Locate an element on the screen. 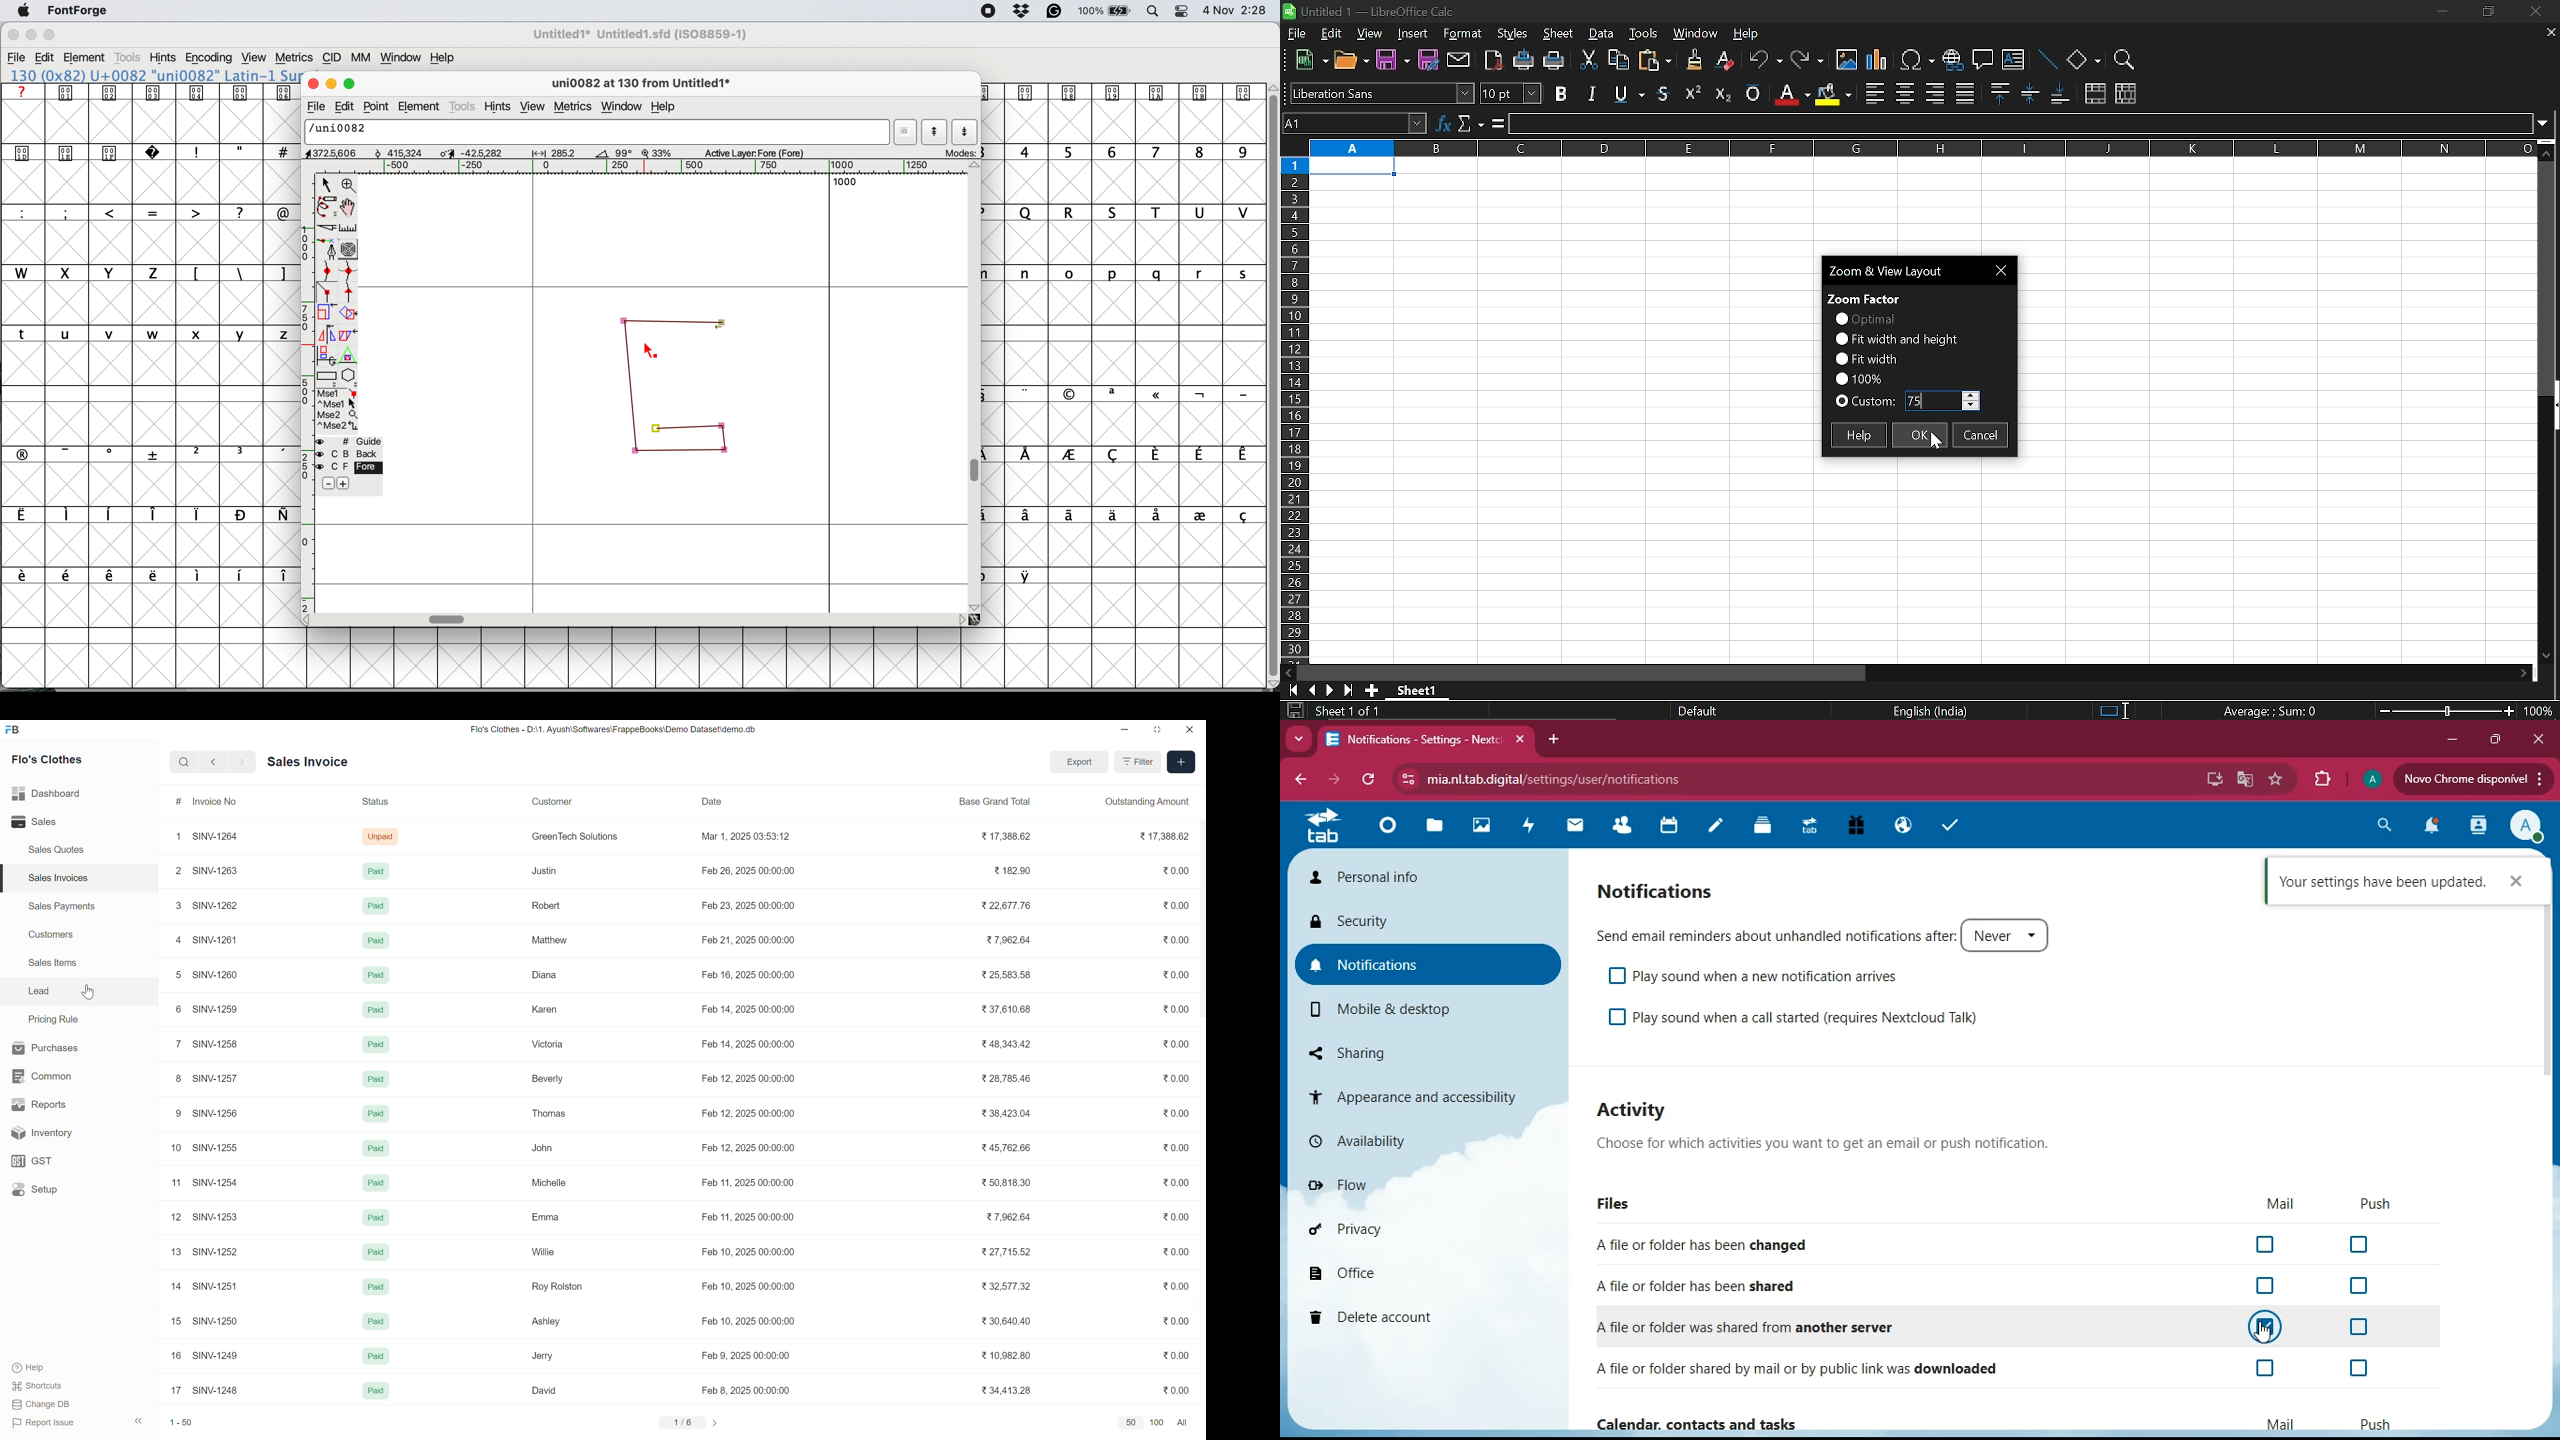 The width and height of the screenshot is (2576, 1456).  45,762.66 is located at coordinates (1005, 1149).